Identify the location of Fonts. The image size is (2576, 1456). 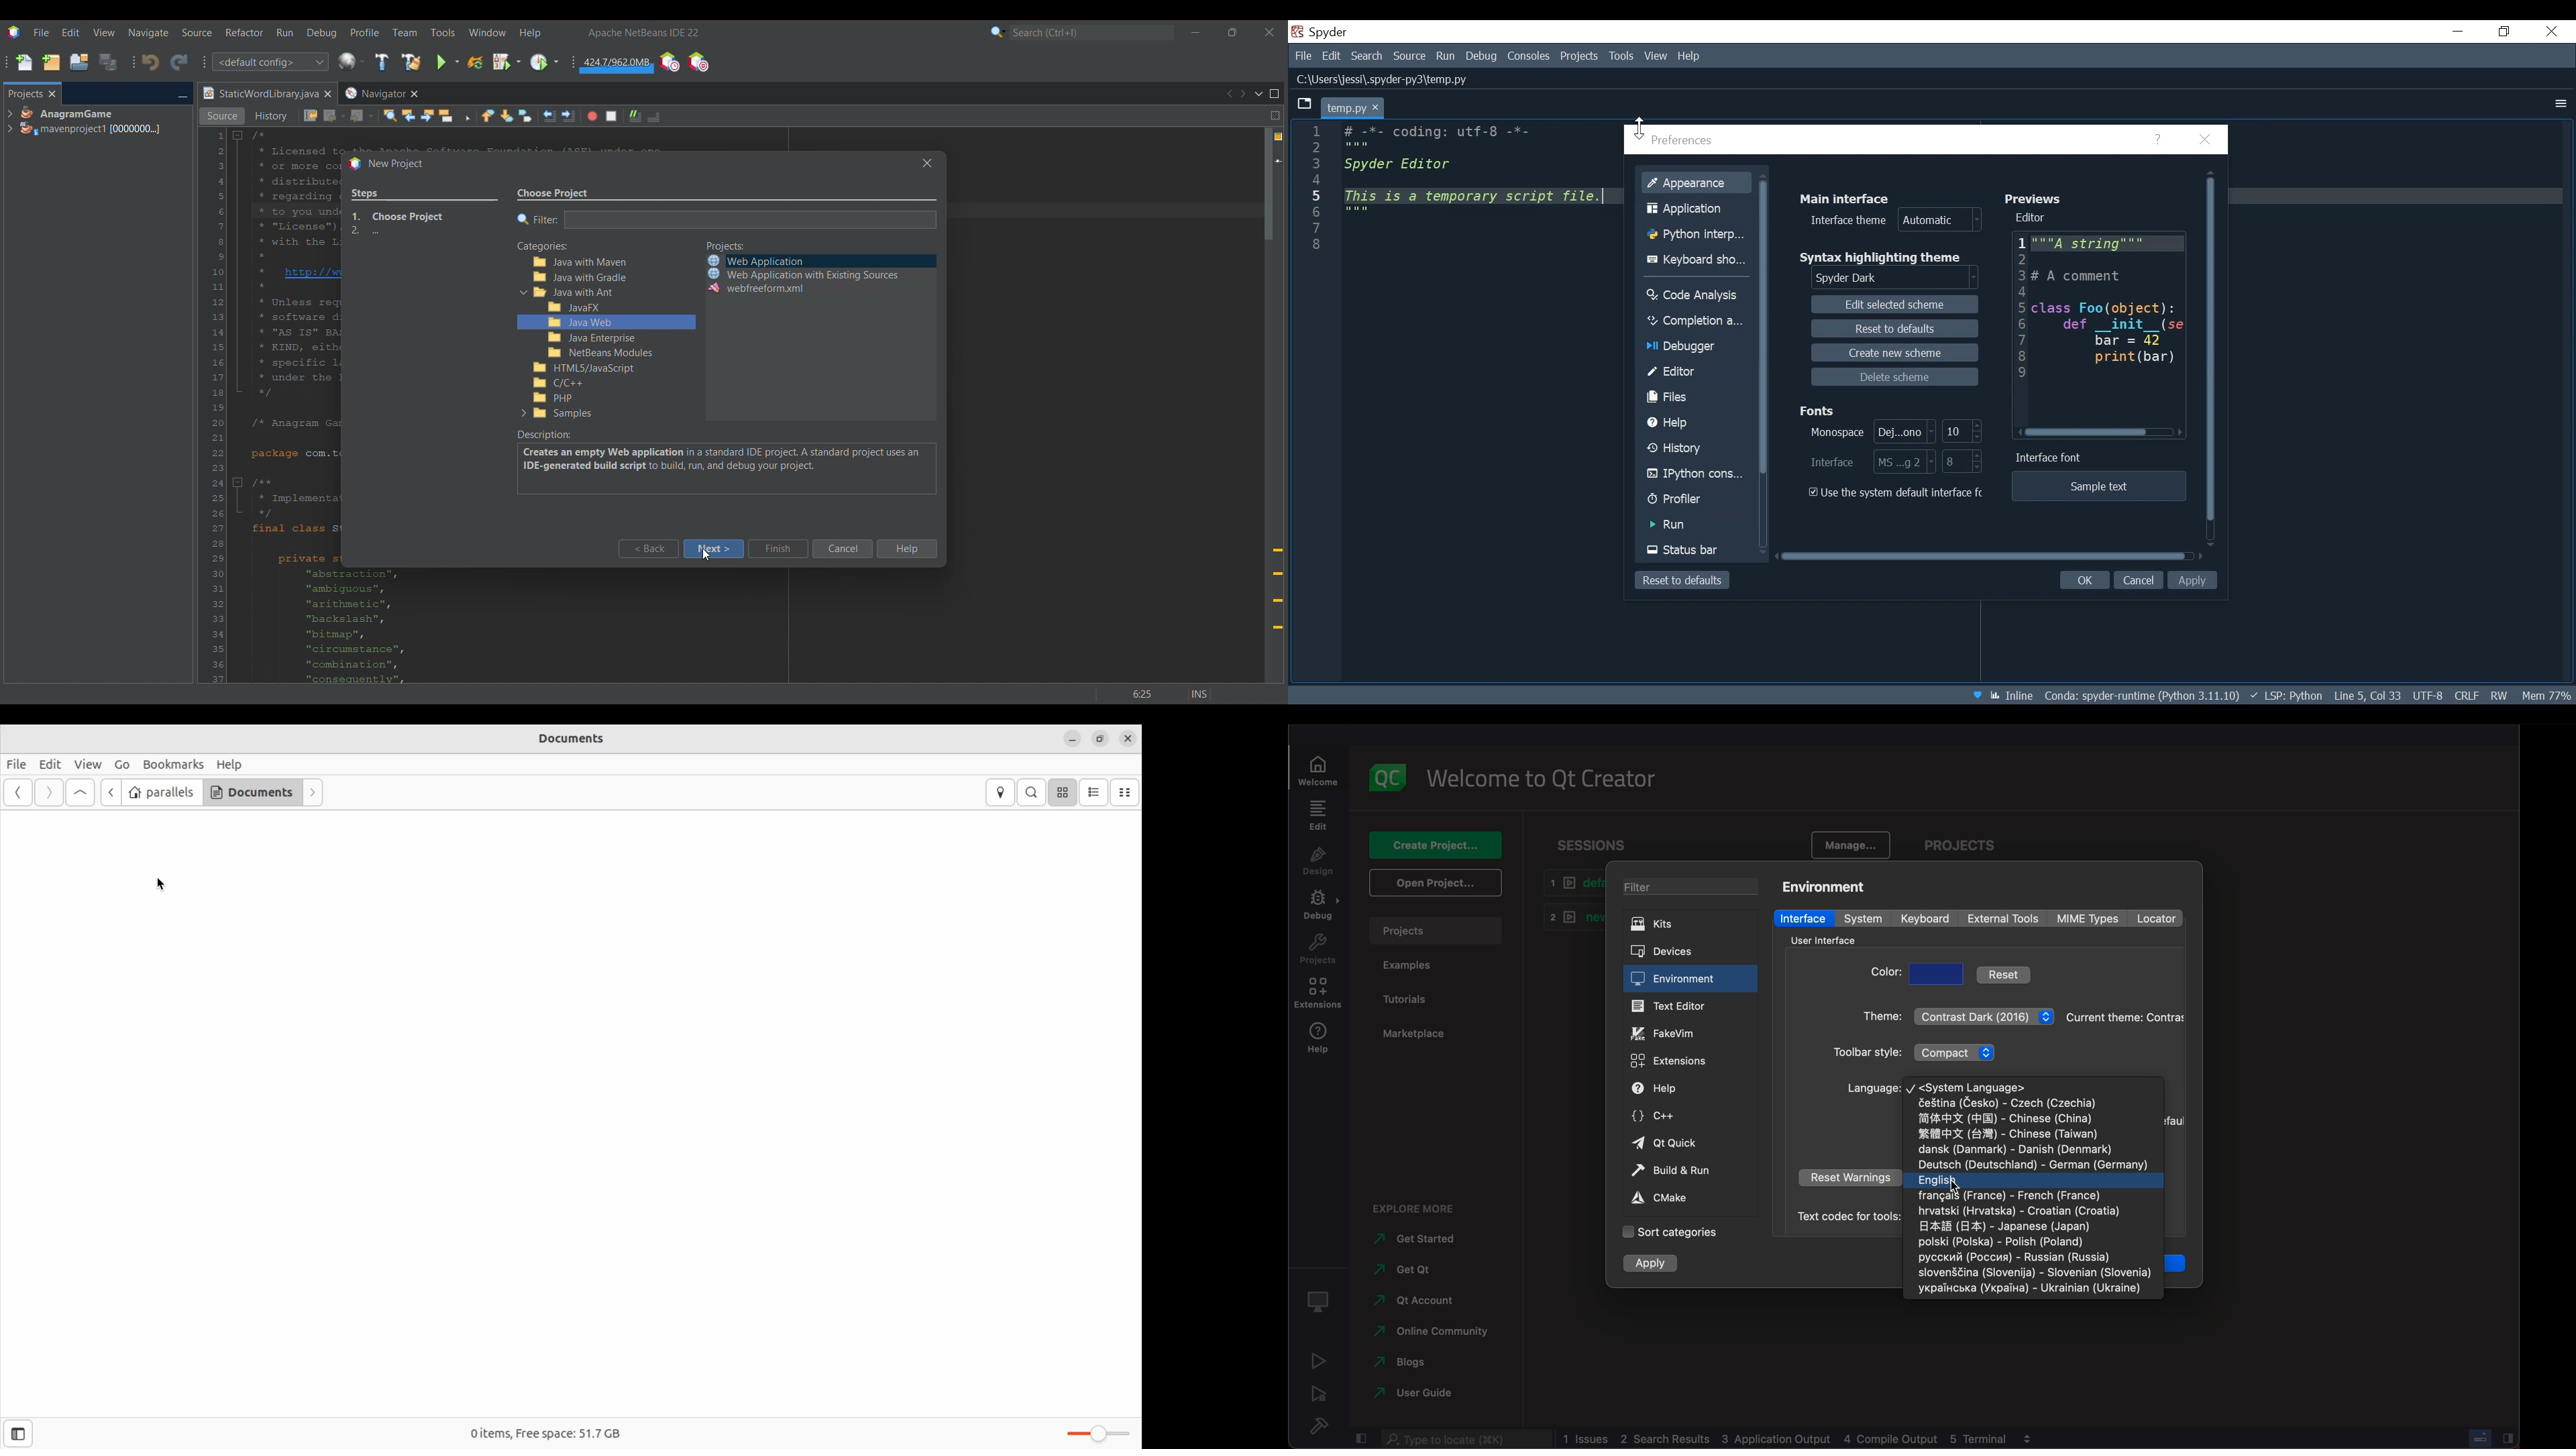
(1820, 409).